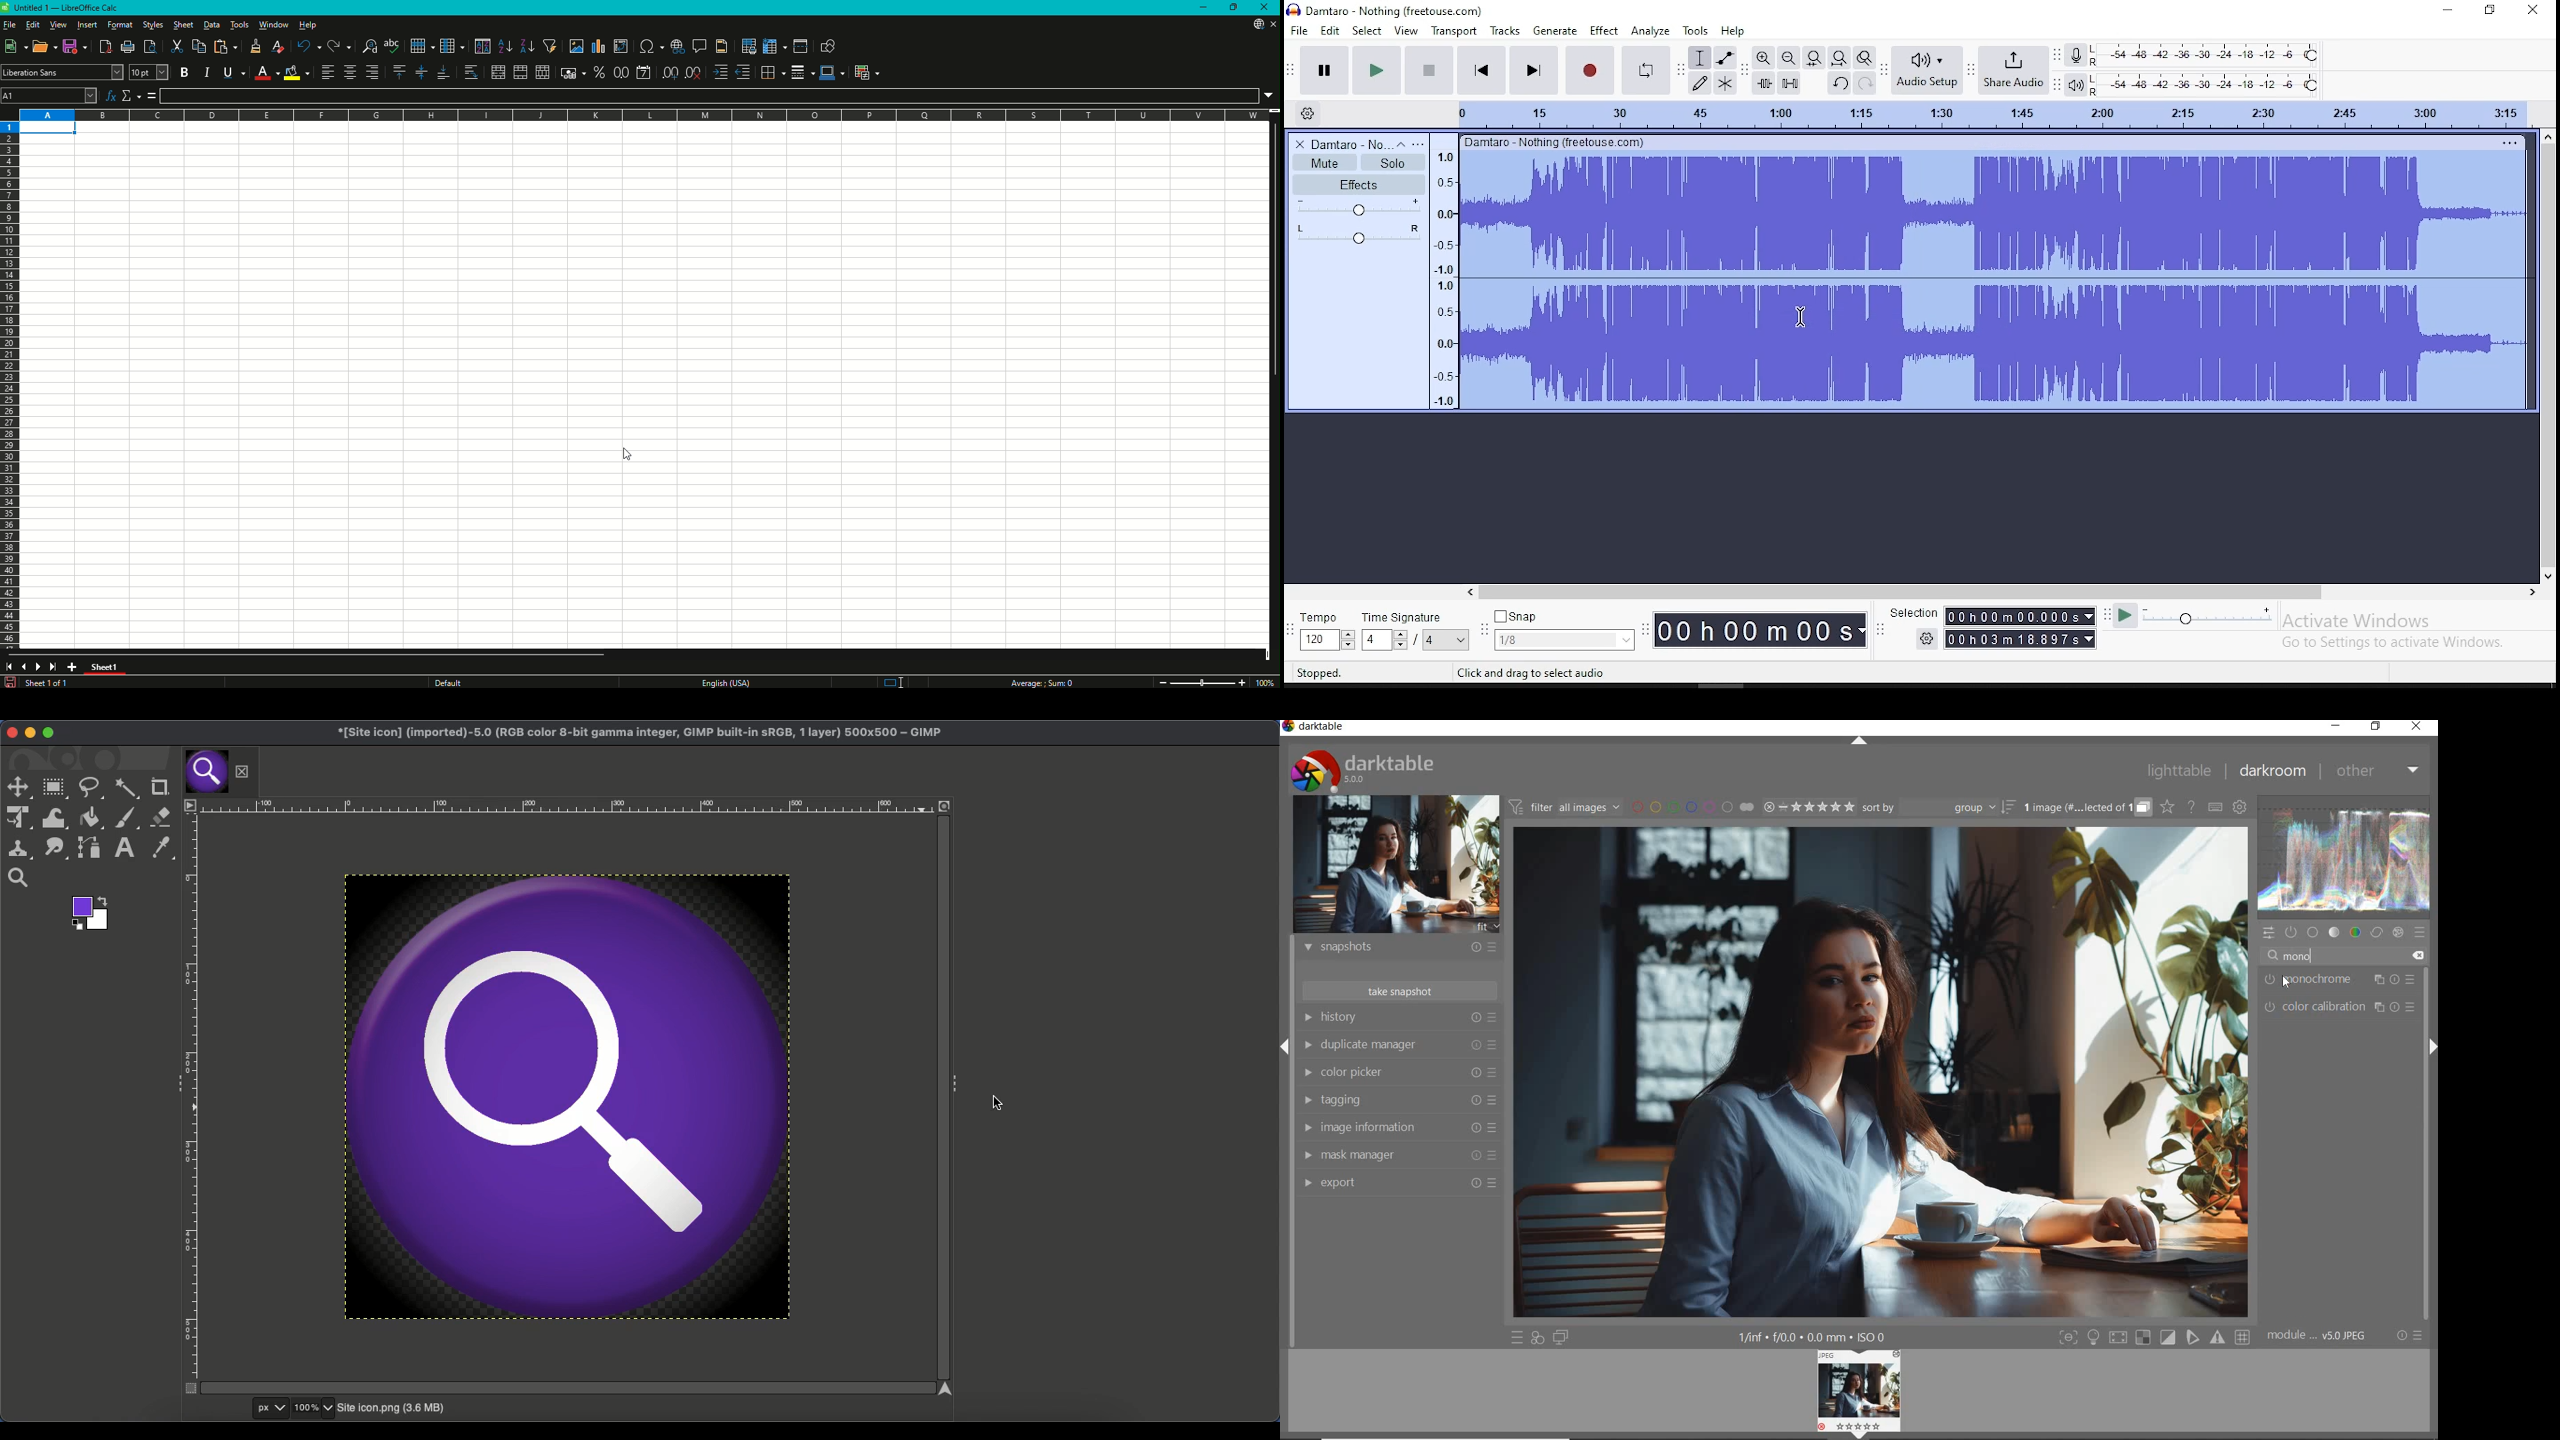 This screenshot has height=1456, width=2576. I want to click on solo, so click(1392, 162).